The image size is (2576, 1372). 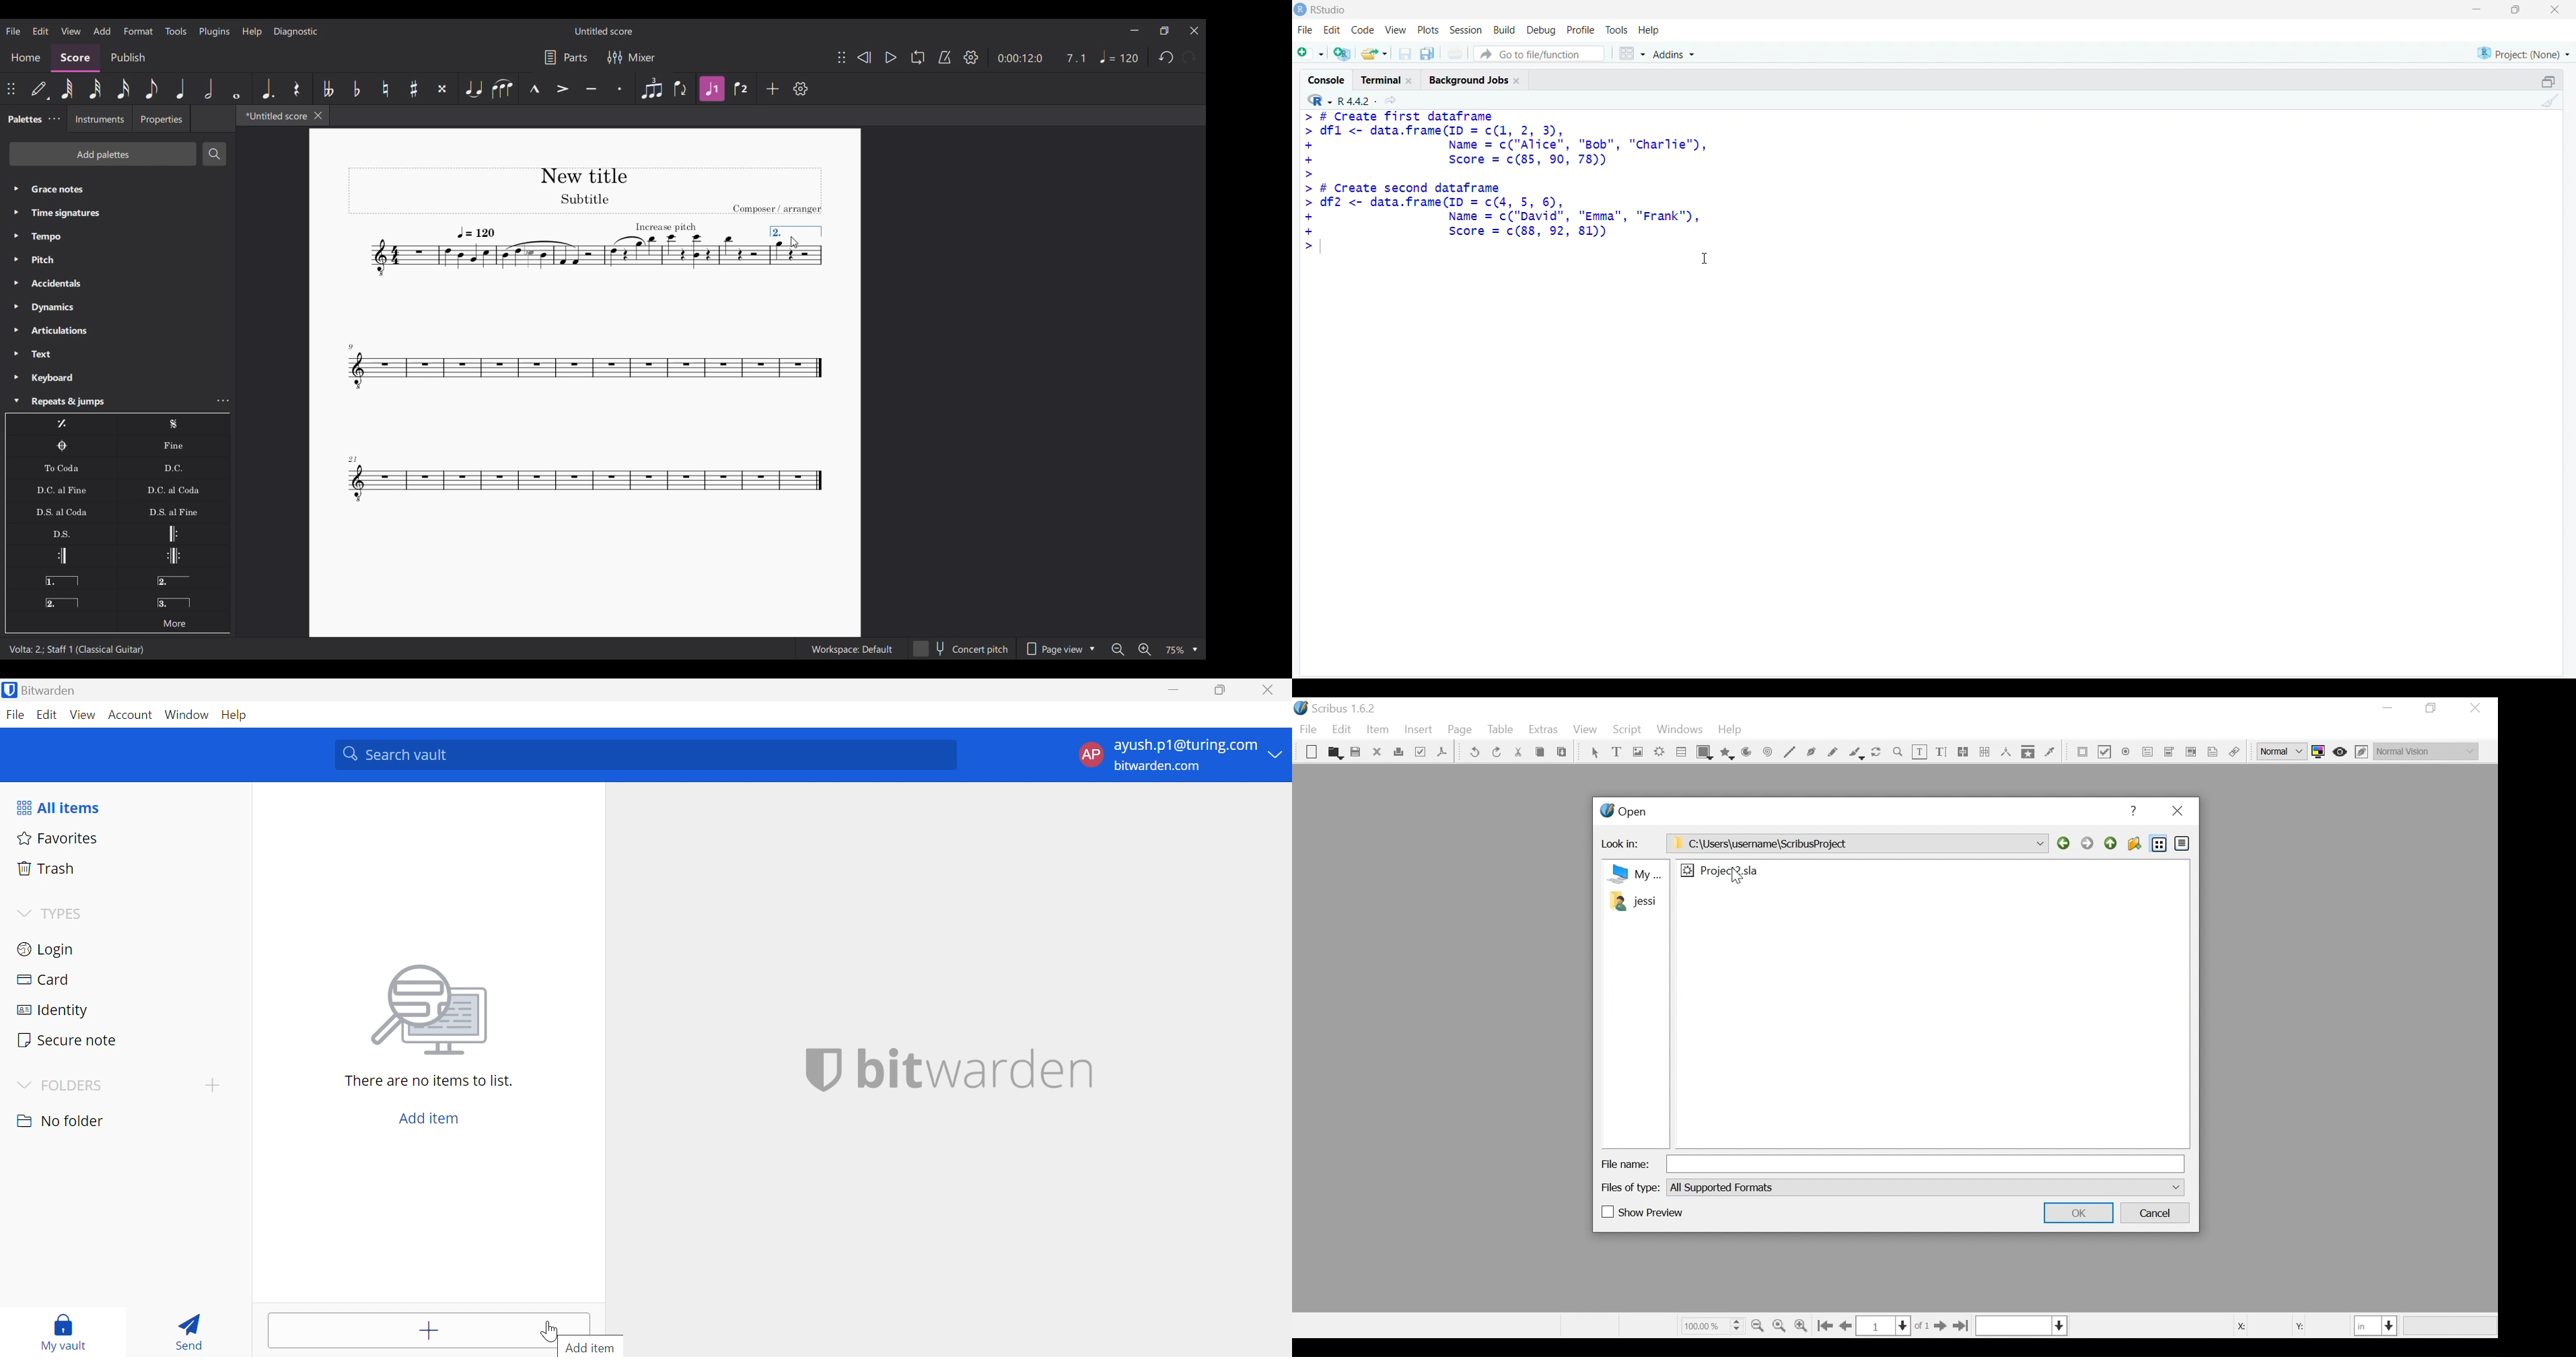 I want to click on Back, so click(x=2065, y=844).